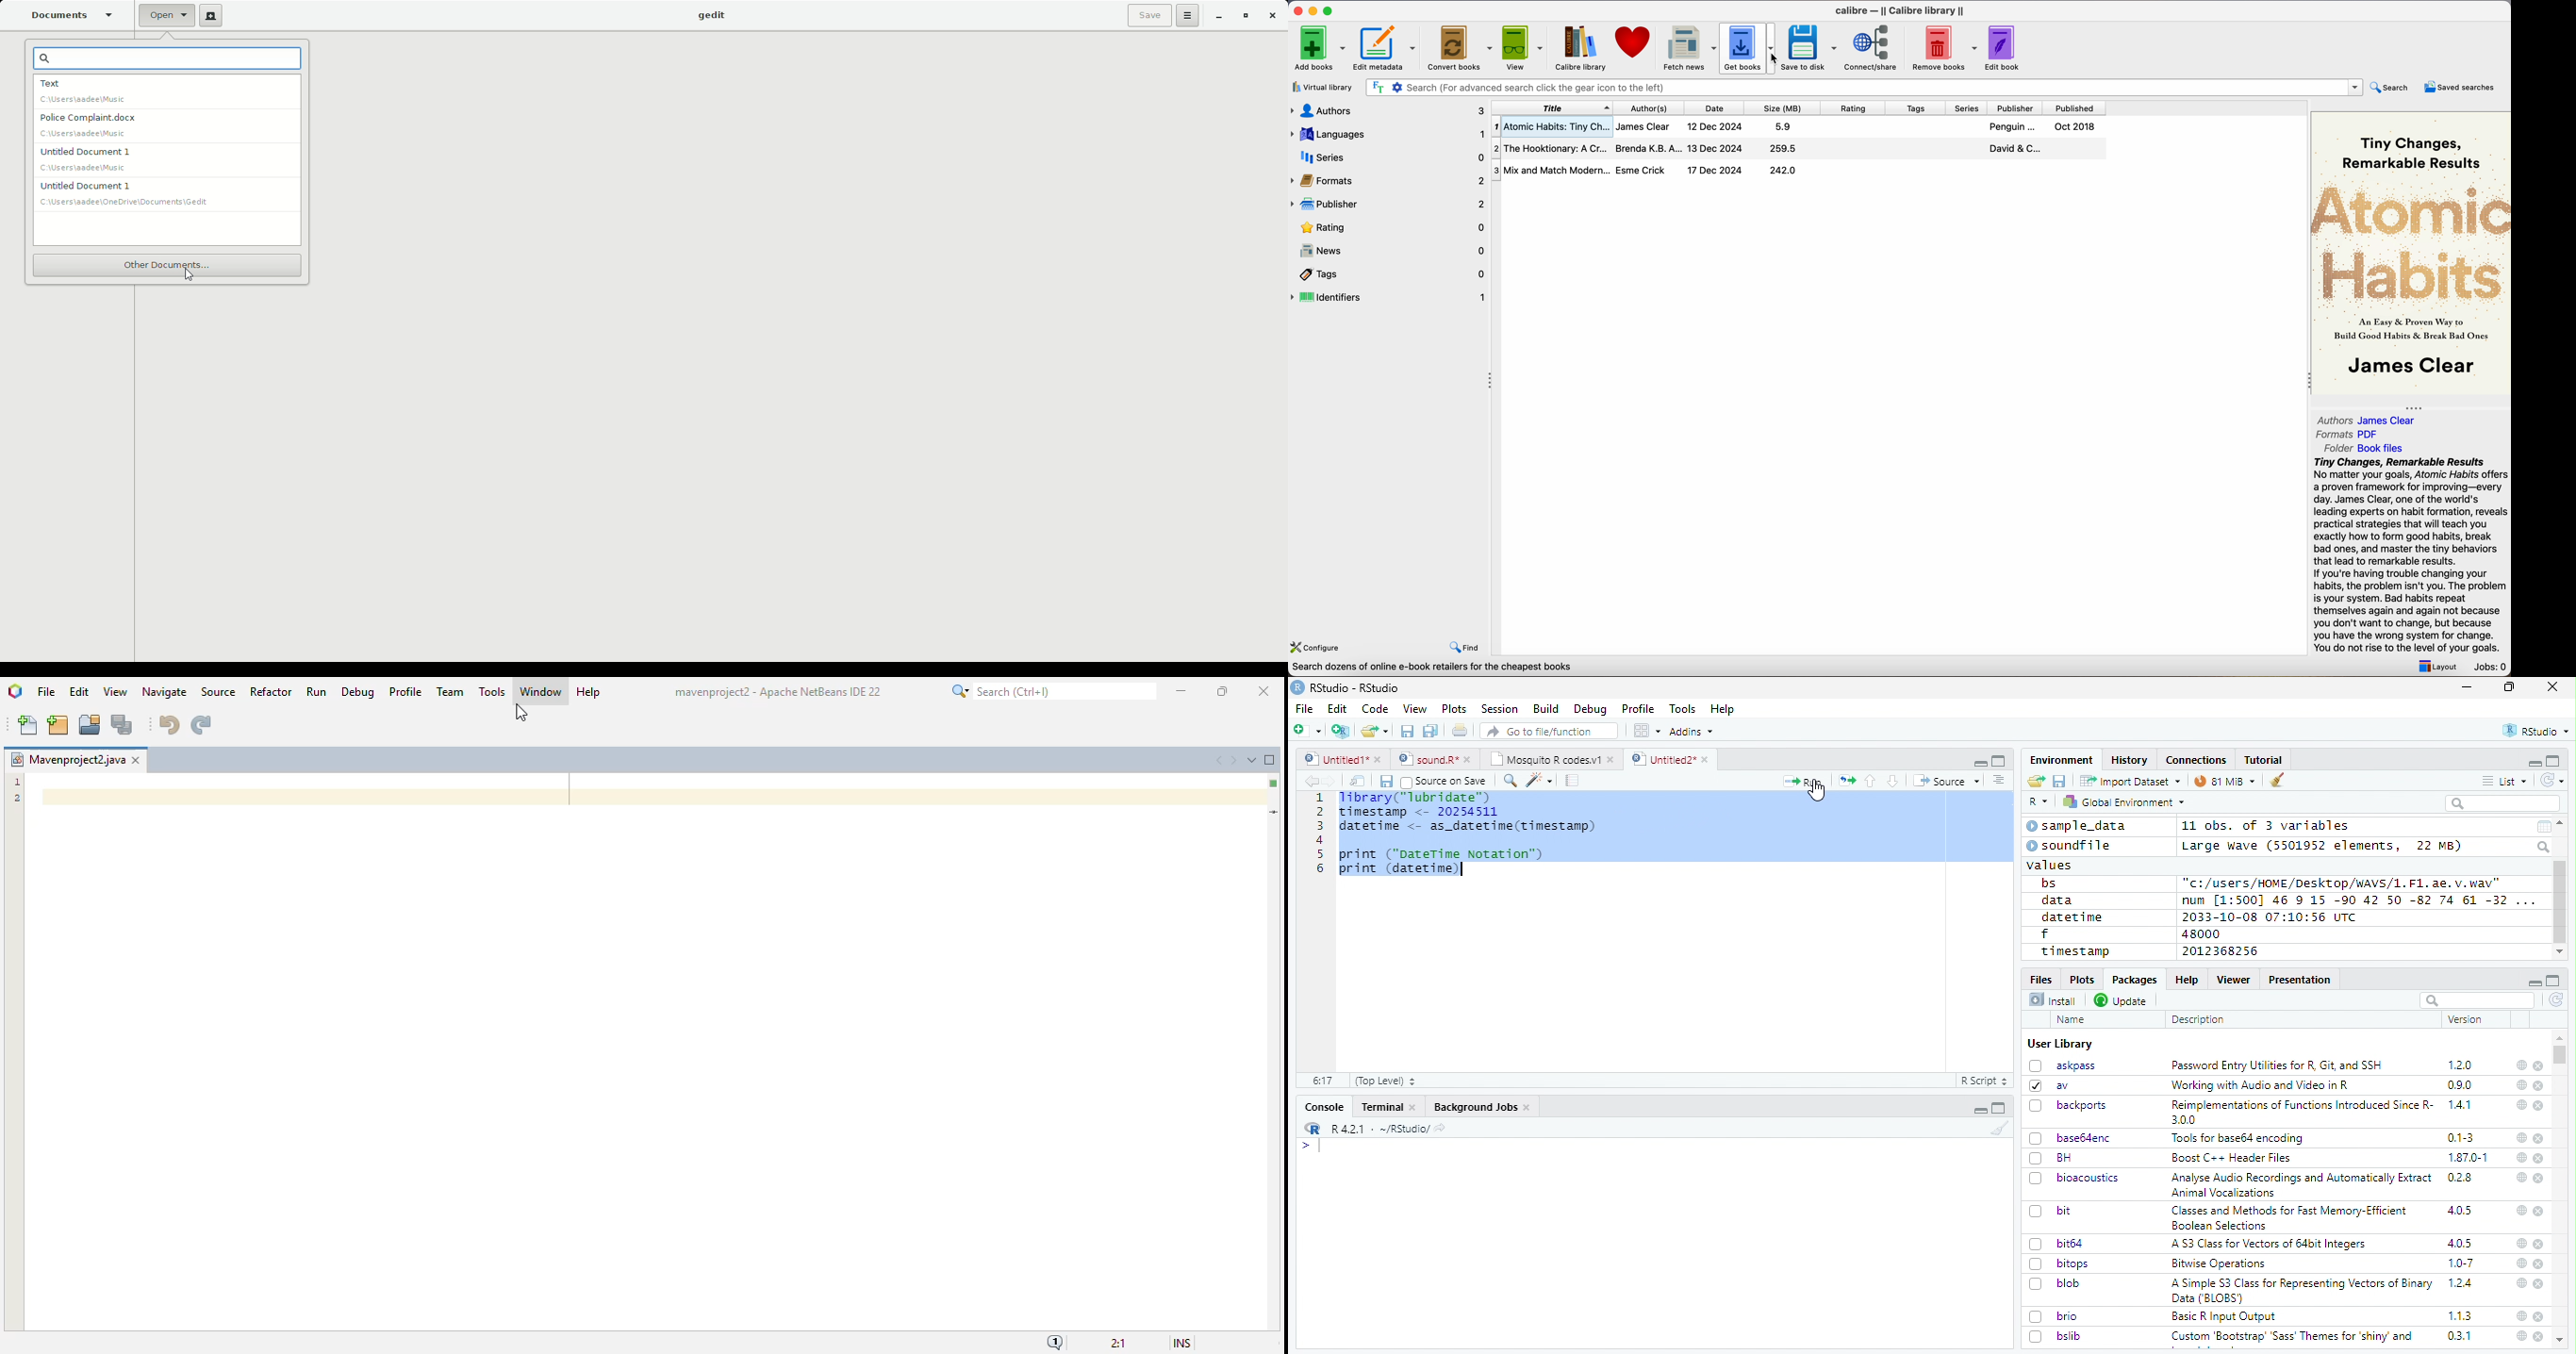 Image resolution: width=2576 pixels, height=1372 pixels. Describe the element at coordinates (2540, 1158) in the screenshot. I see `close` at that location.